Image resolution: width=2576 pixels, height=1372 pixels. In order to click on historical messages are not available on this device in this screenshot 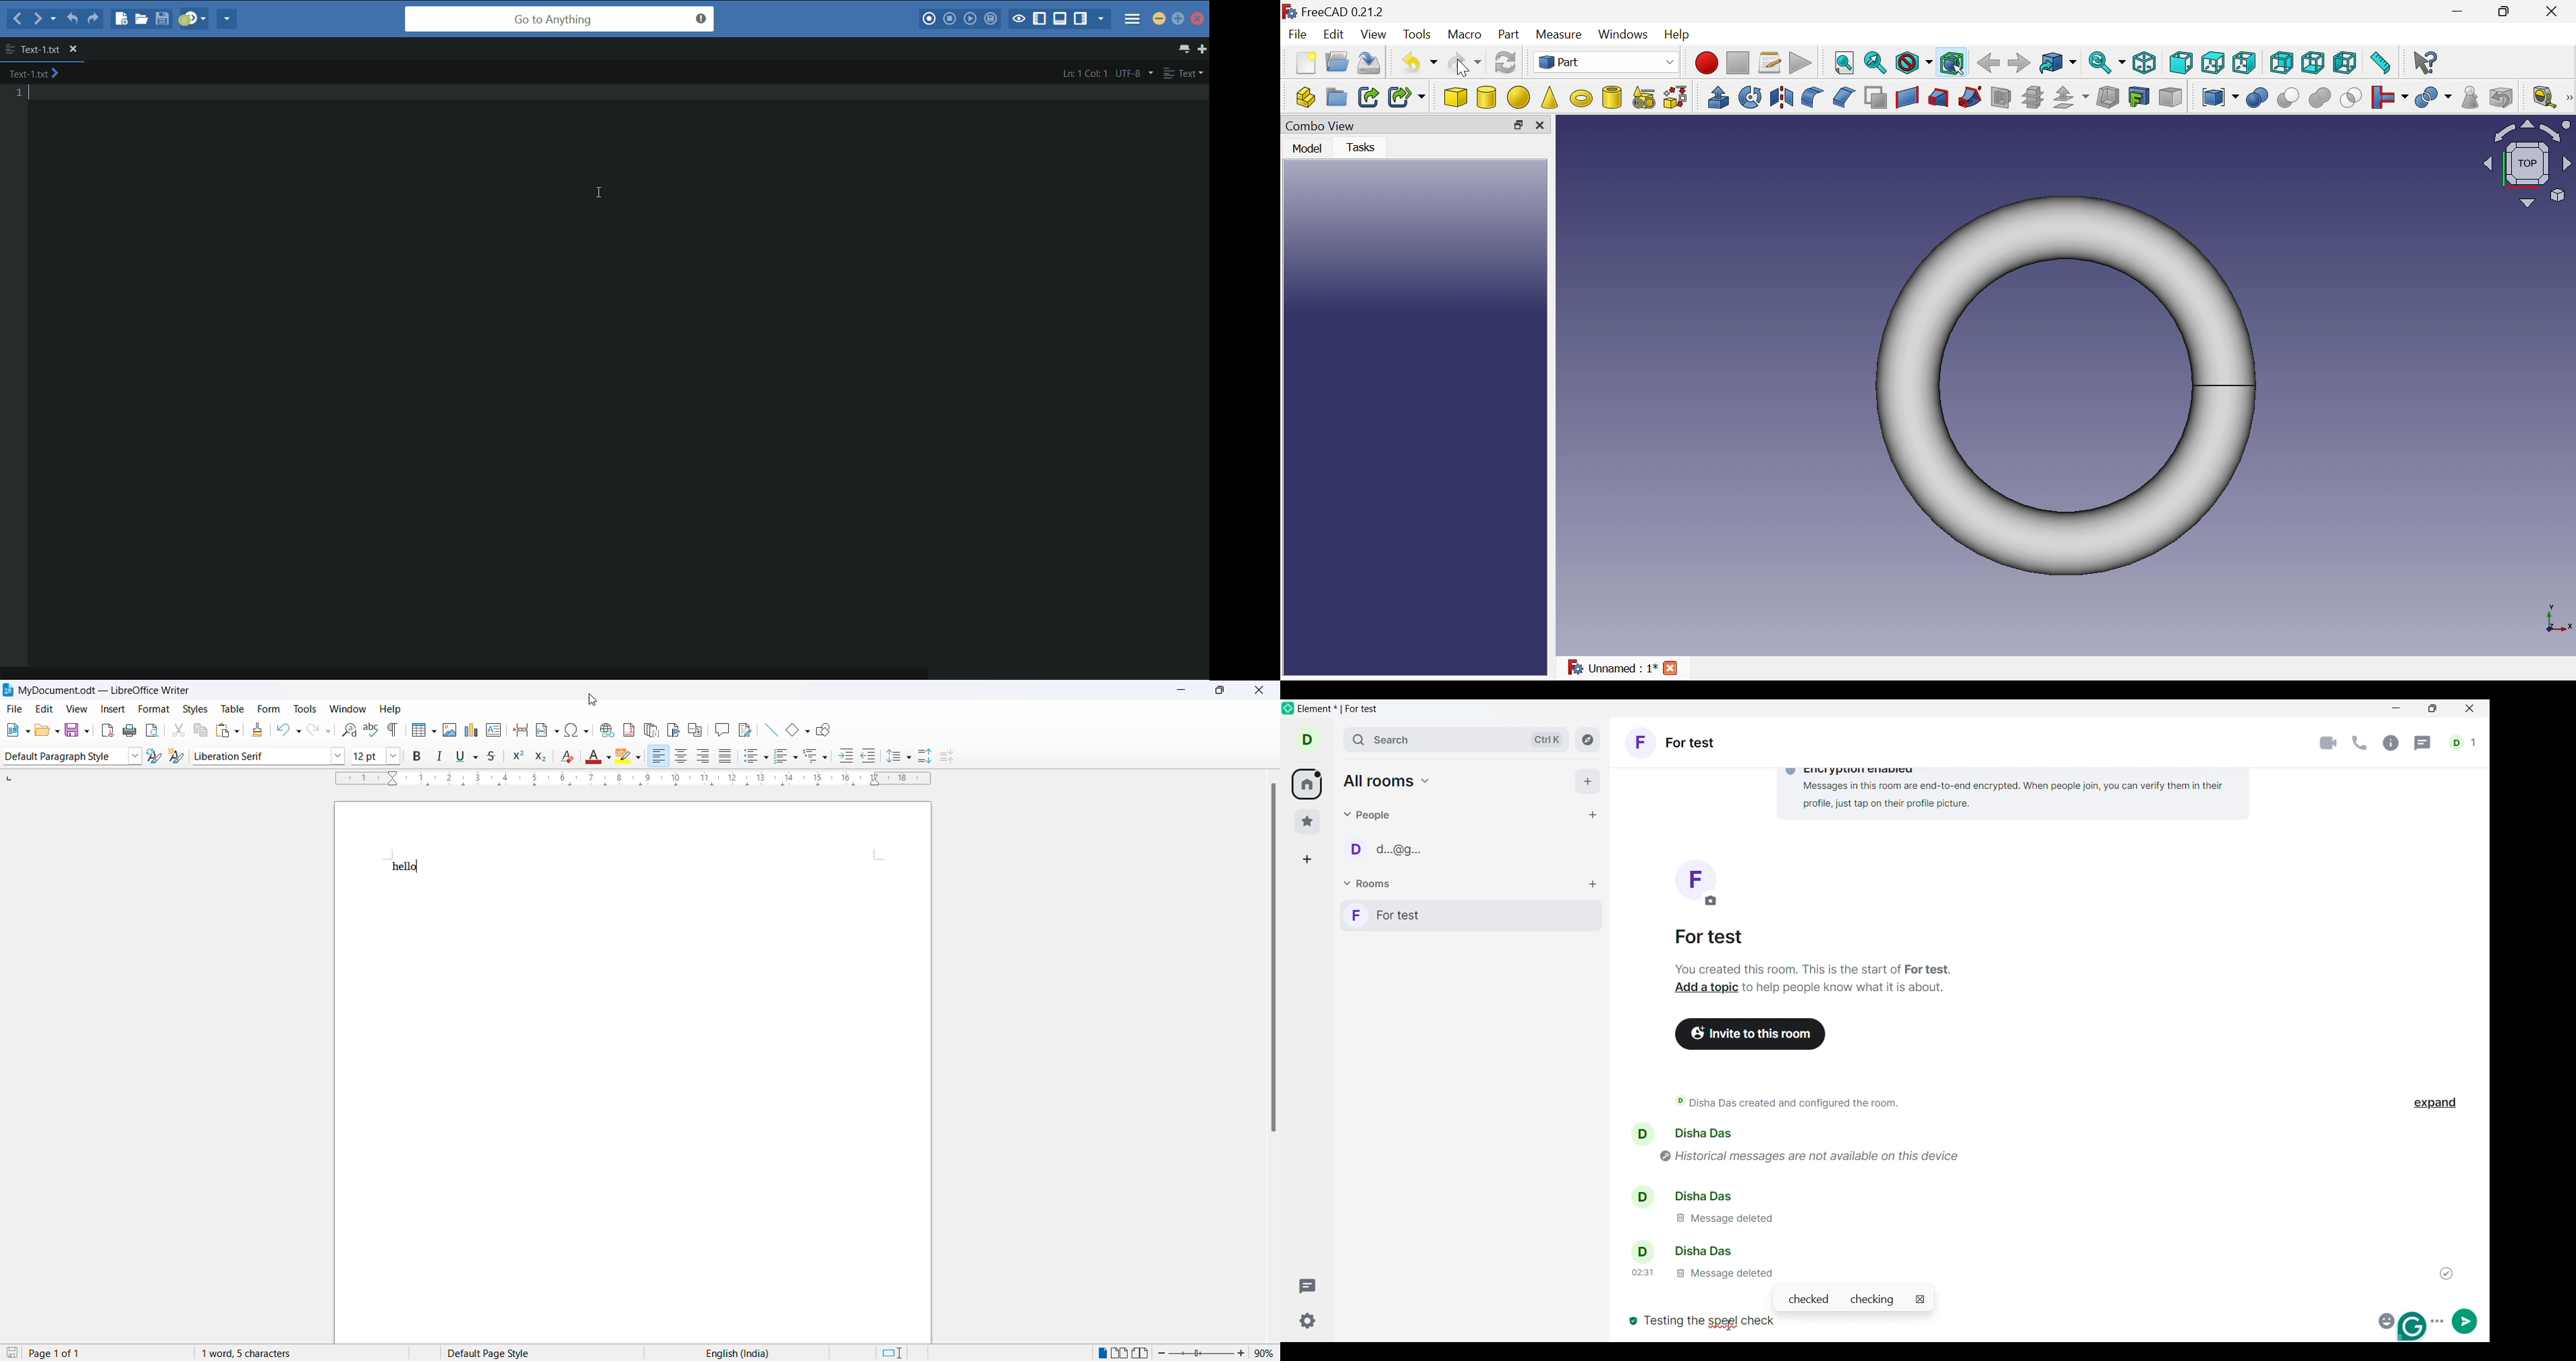, I will do `click(1819, 1154)`.